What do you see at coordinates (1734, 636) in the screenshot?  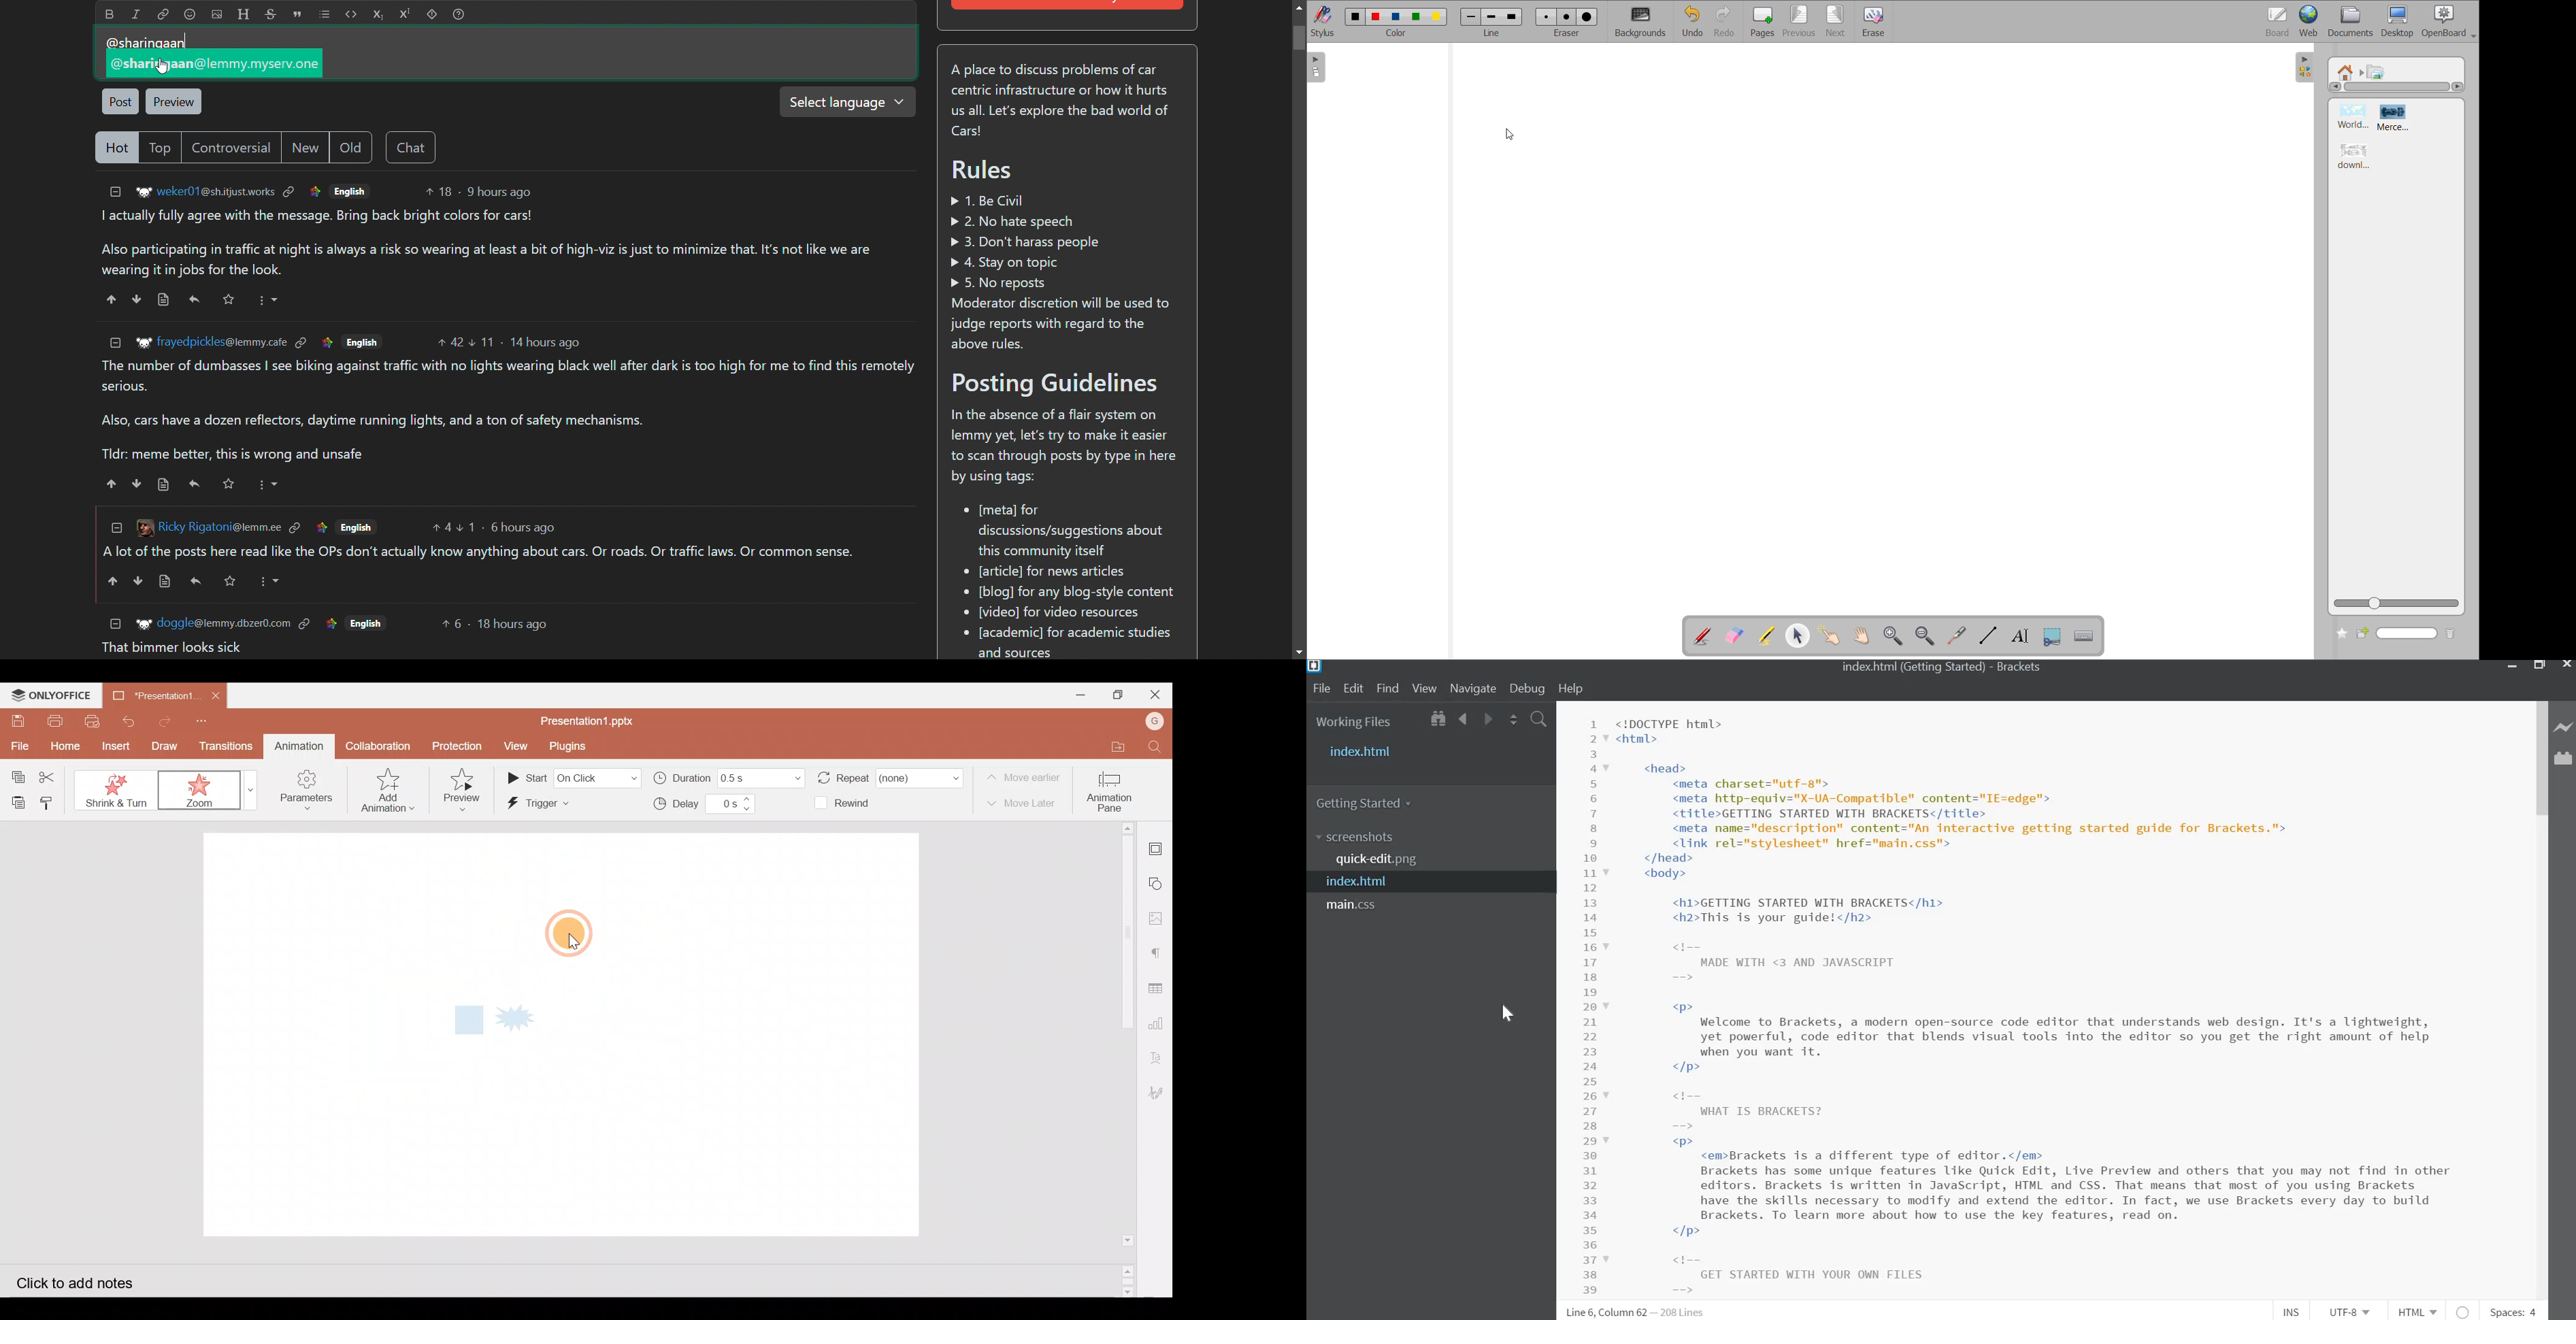 I see `erase annotation` at bounding box center [1734, 636].